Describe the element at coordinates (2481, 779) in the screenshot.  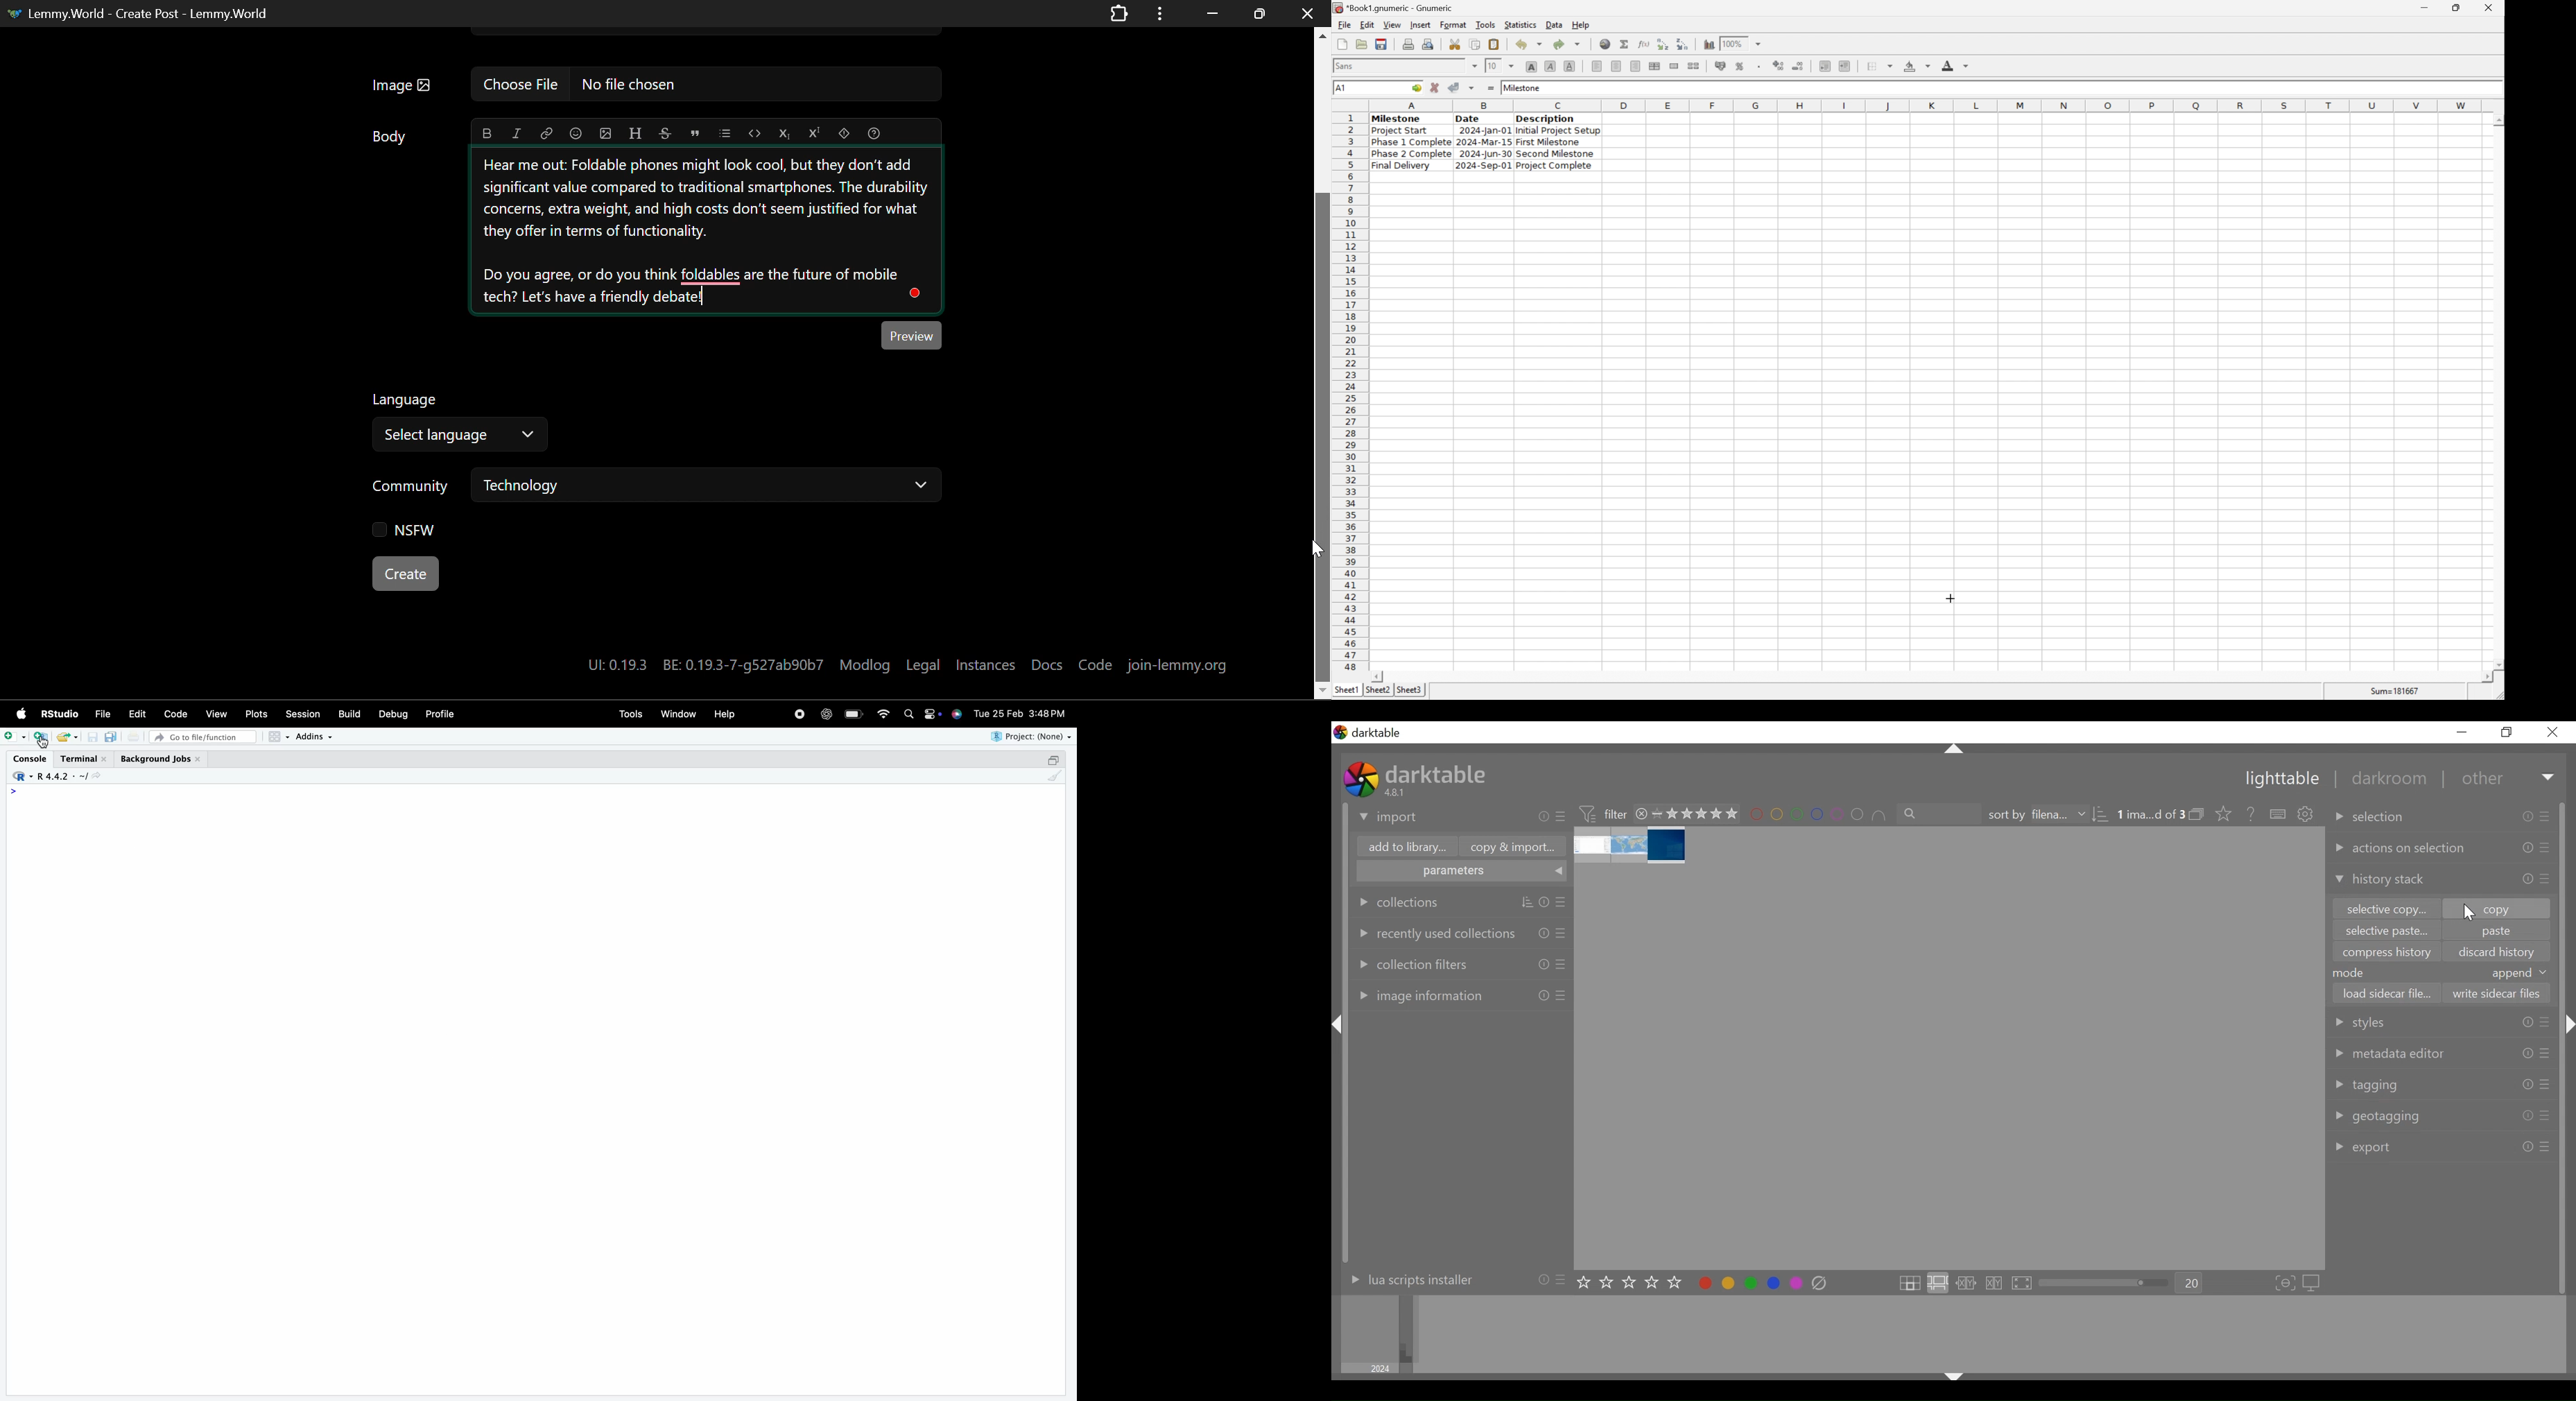
I see `other` at that location.